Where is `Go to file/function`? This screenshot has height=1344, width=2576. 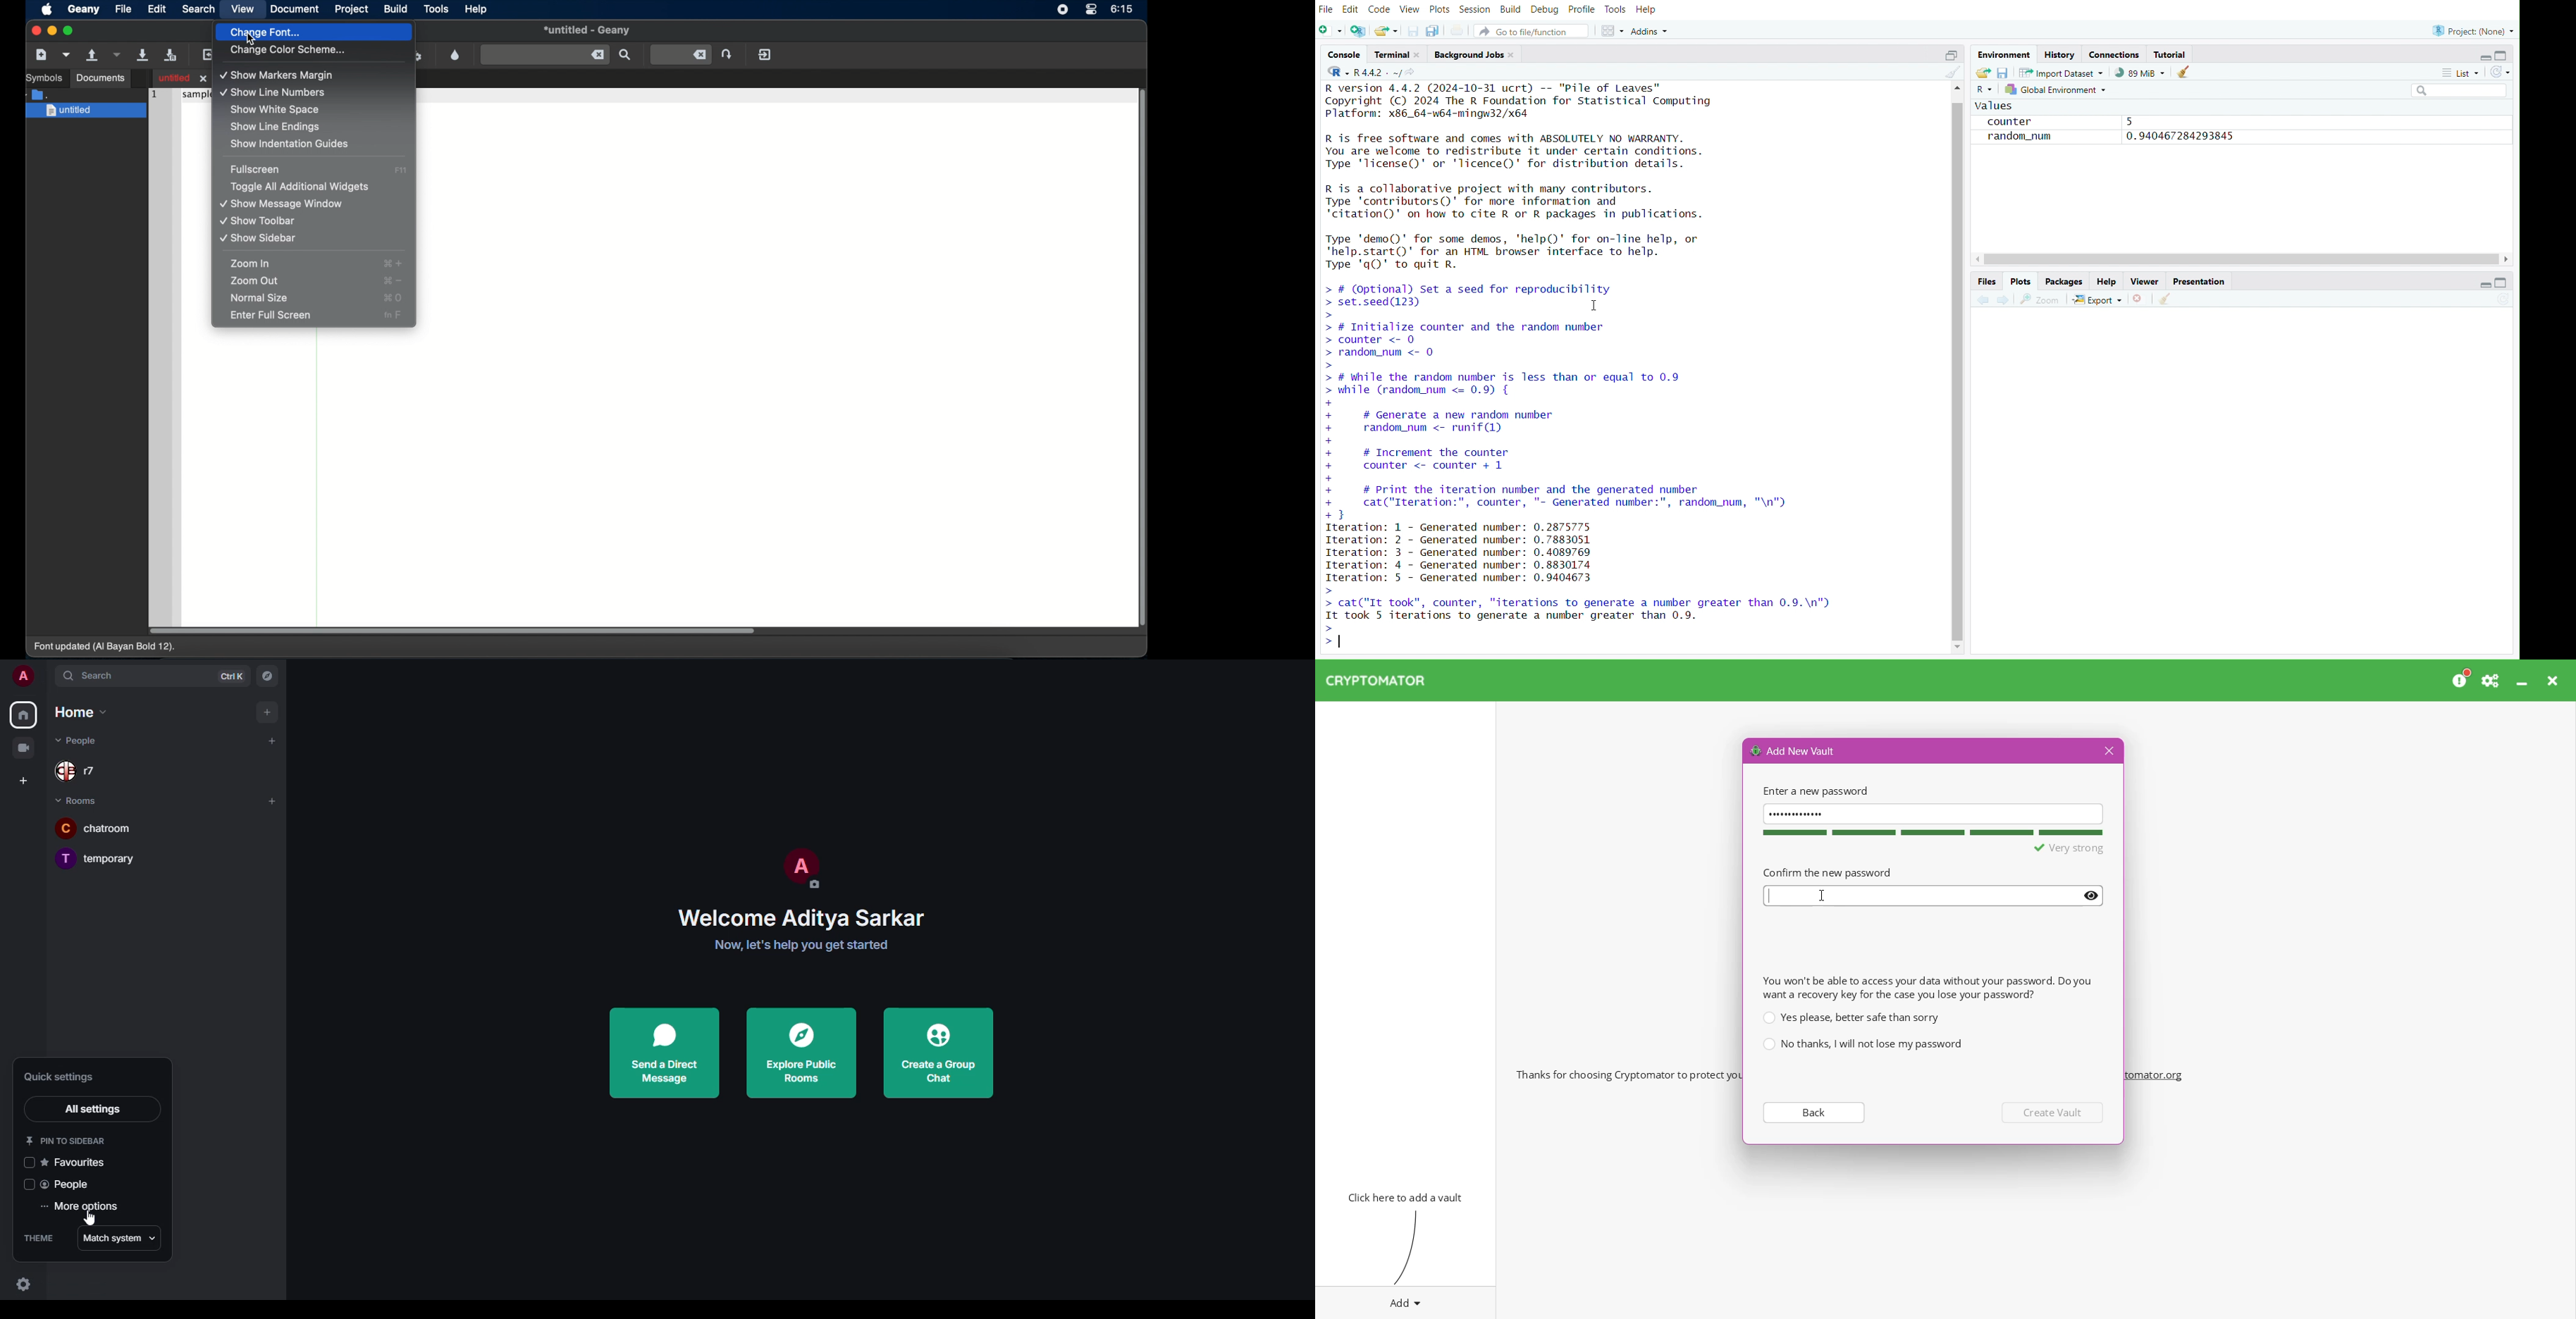 Go to file/function is located at coordinates (1536, 30).